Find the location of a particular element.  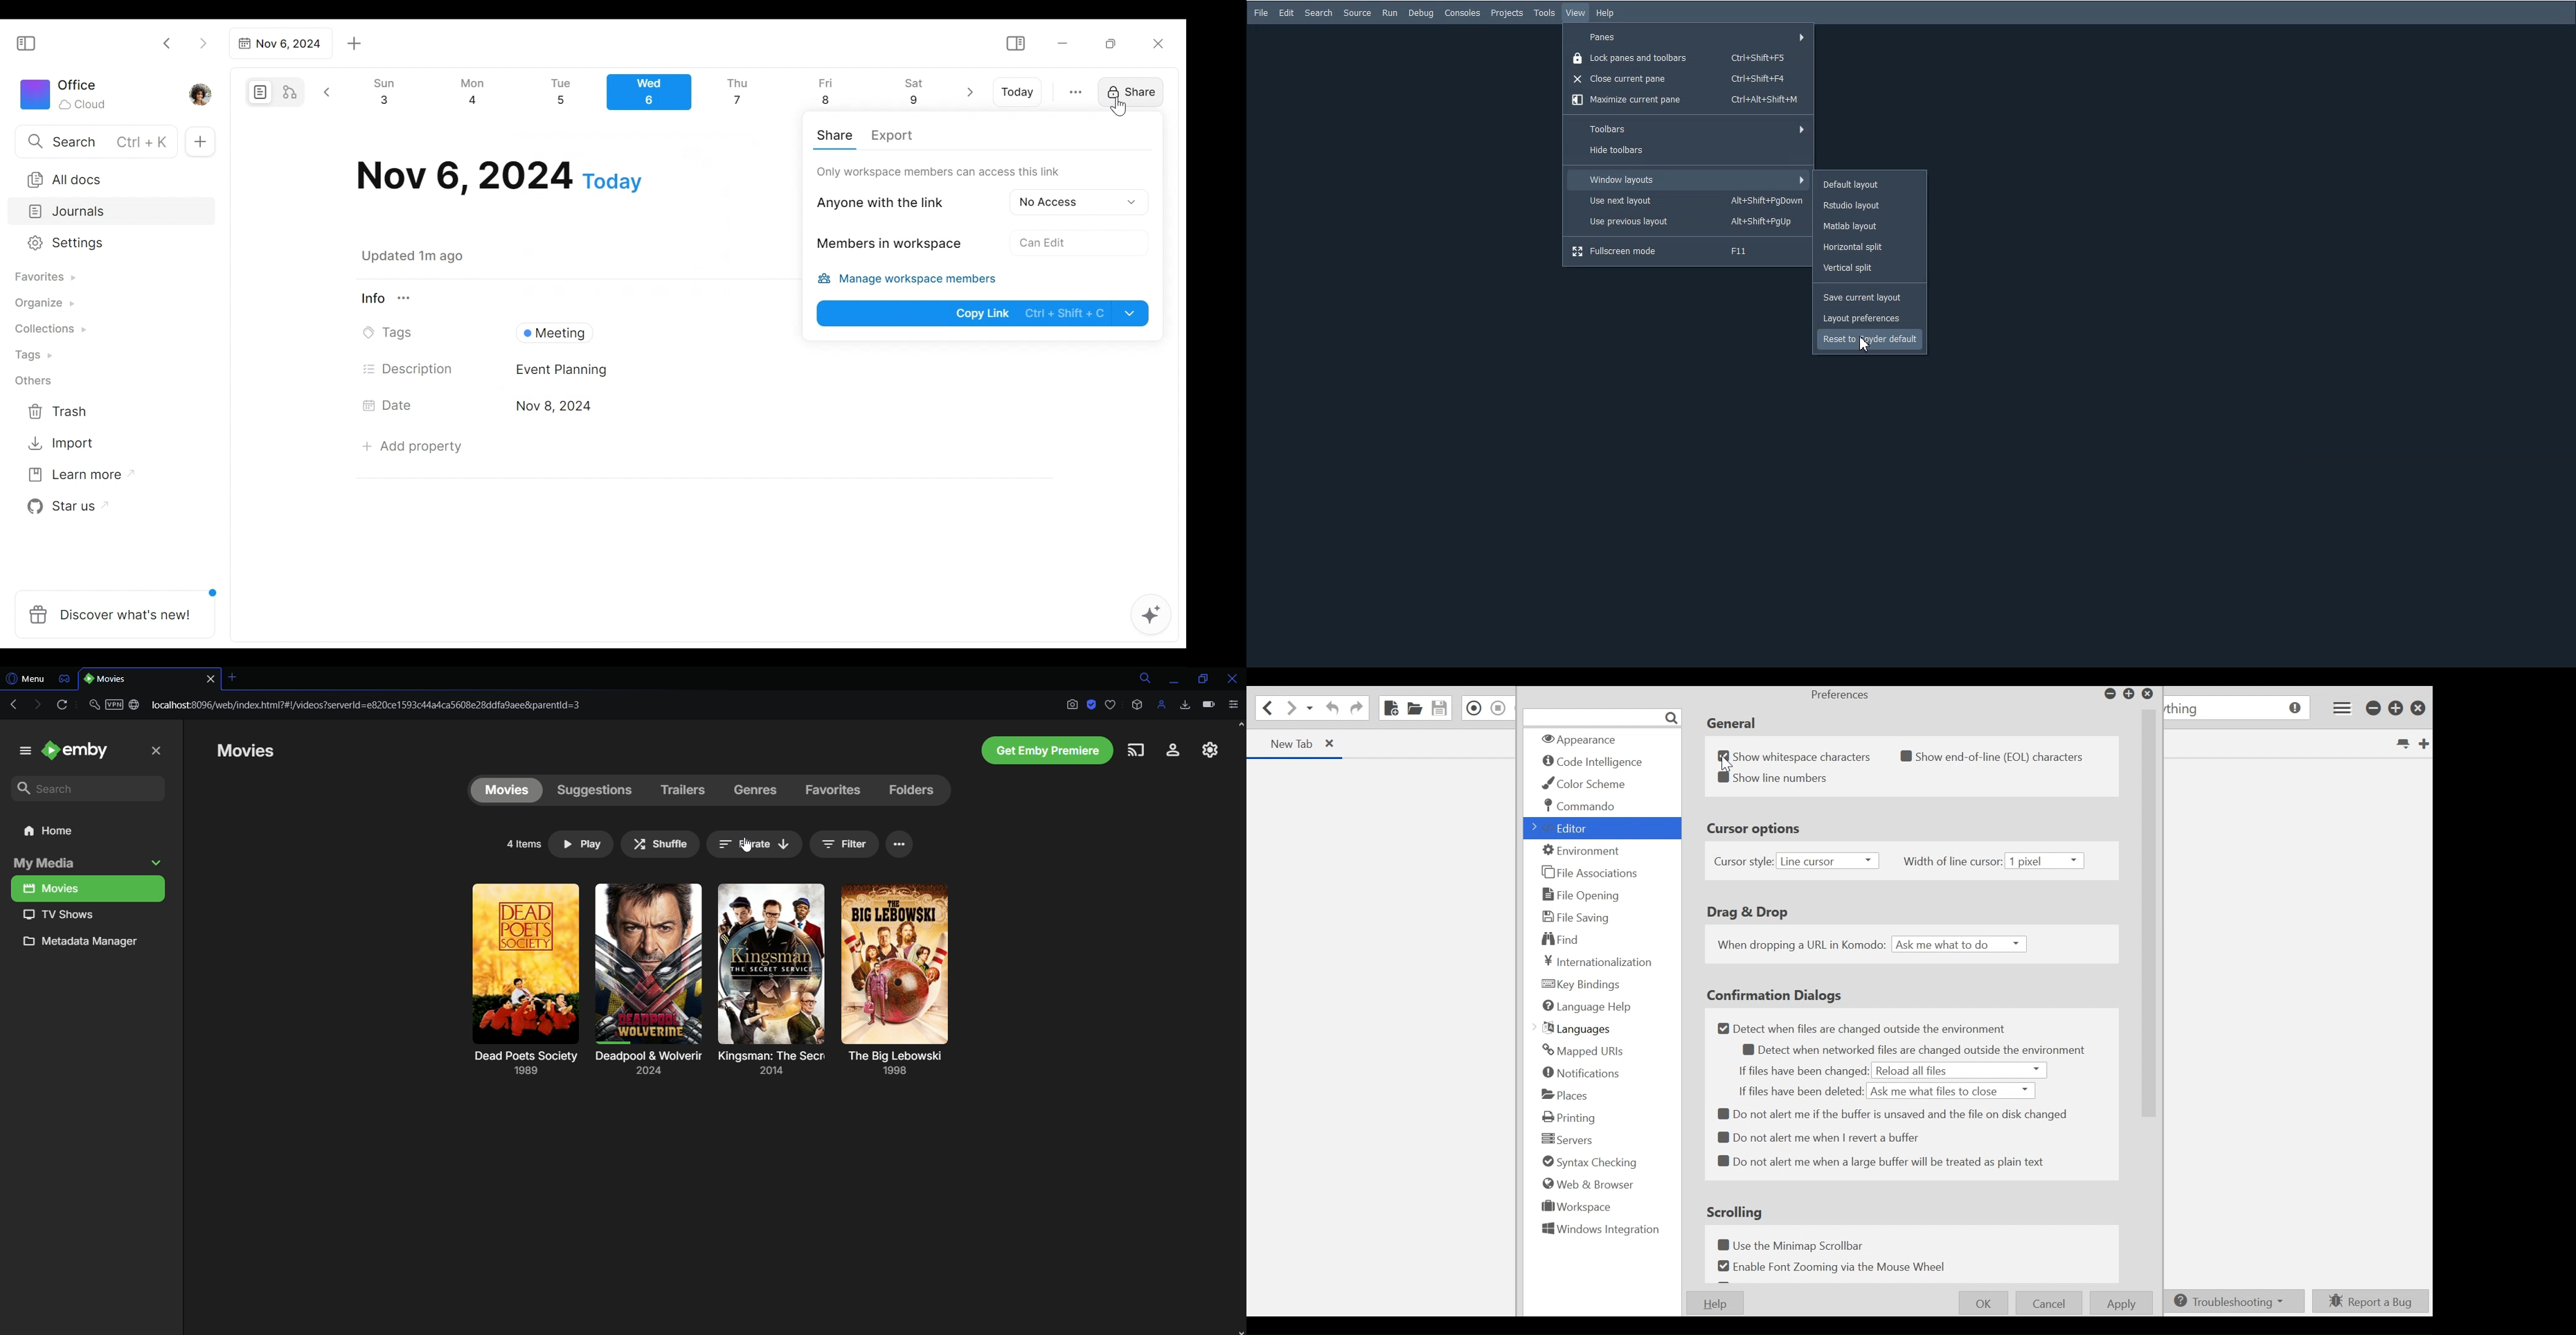

Metadata manager is located at coordinates (88, 944).